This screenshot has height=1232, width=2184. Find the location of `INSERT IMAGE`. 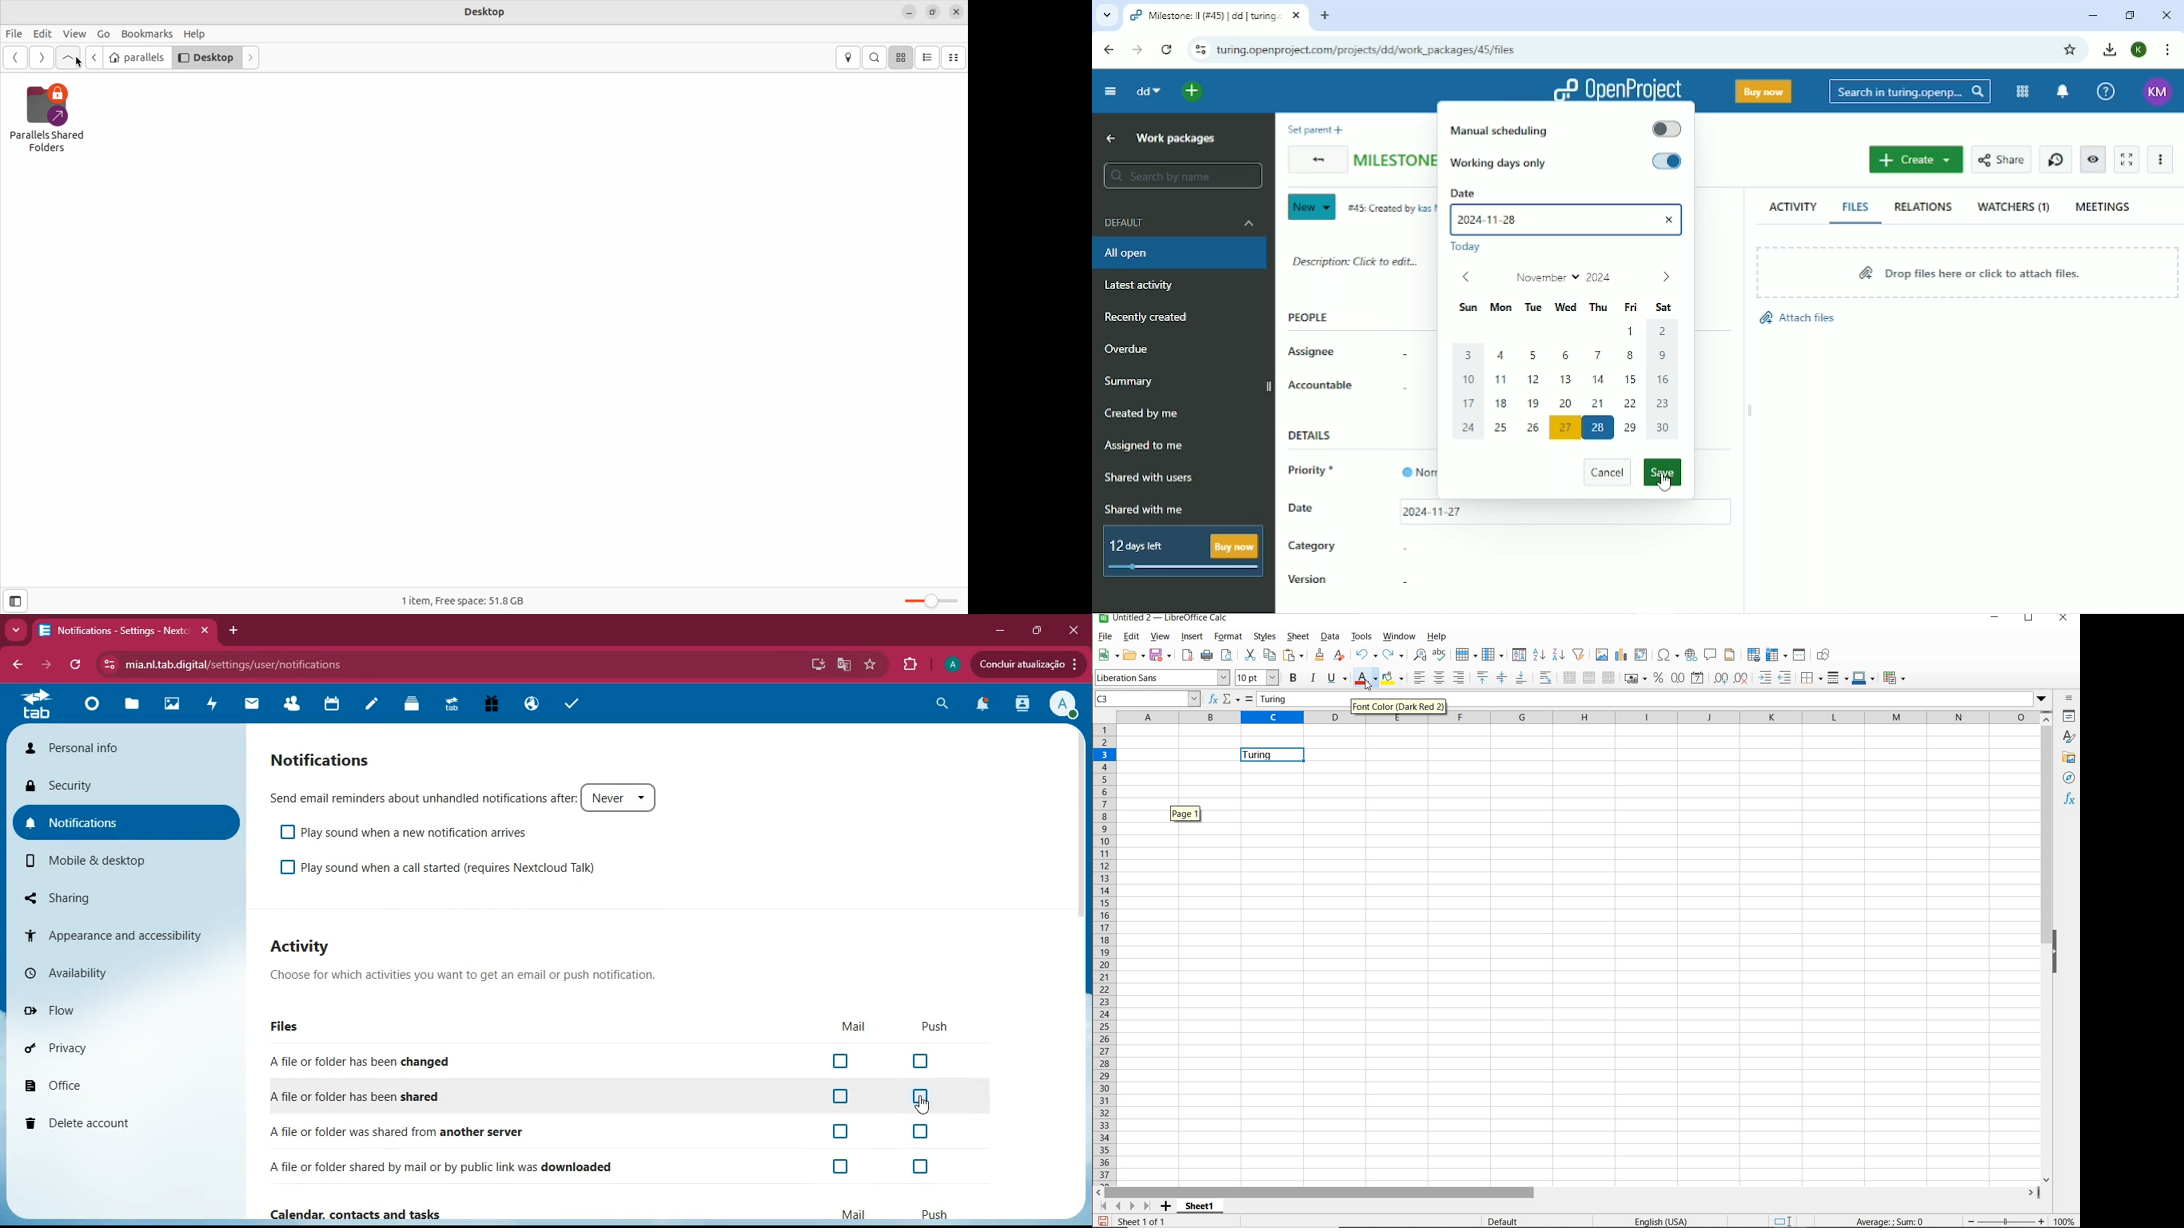

INSERT IMAGE is located at coordinates (1602, 655).